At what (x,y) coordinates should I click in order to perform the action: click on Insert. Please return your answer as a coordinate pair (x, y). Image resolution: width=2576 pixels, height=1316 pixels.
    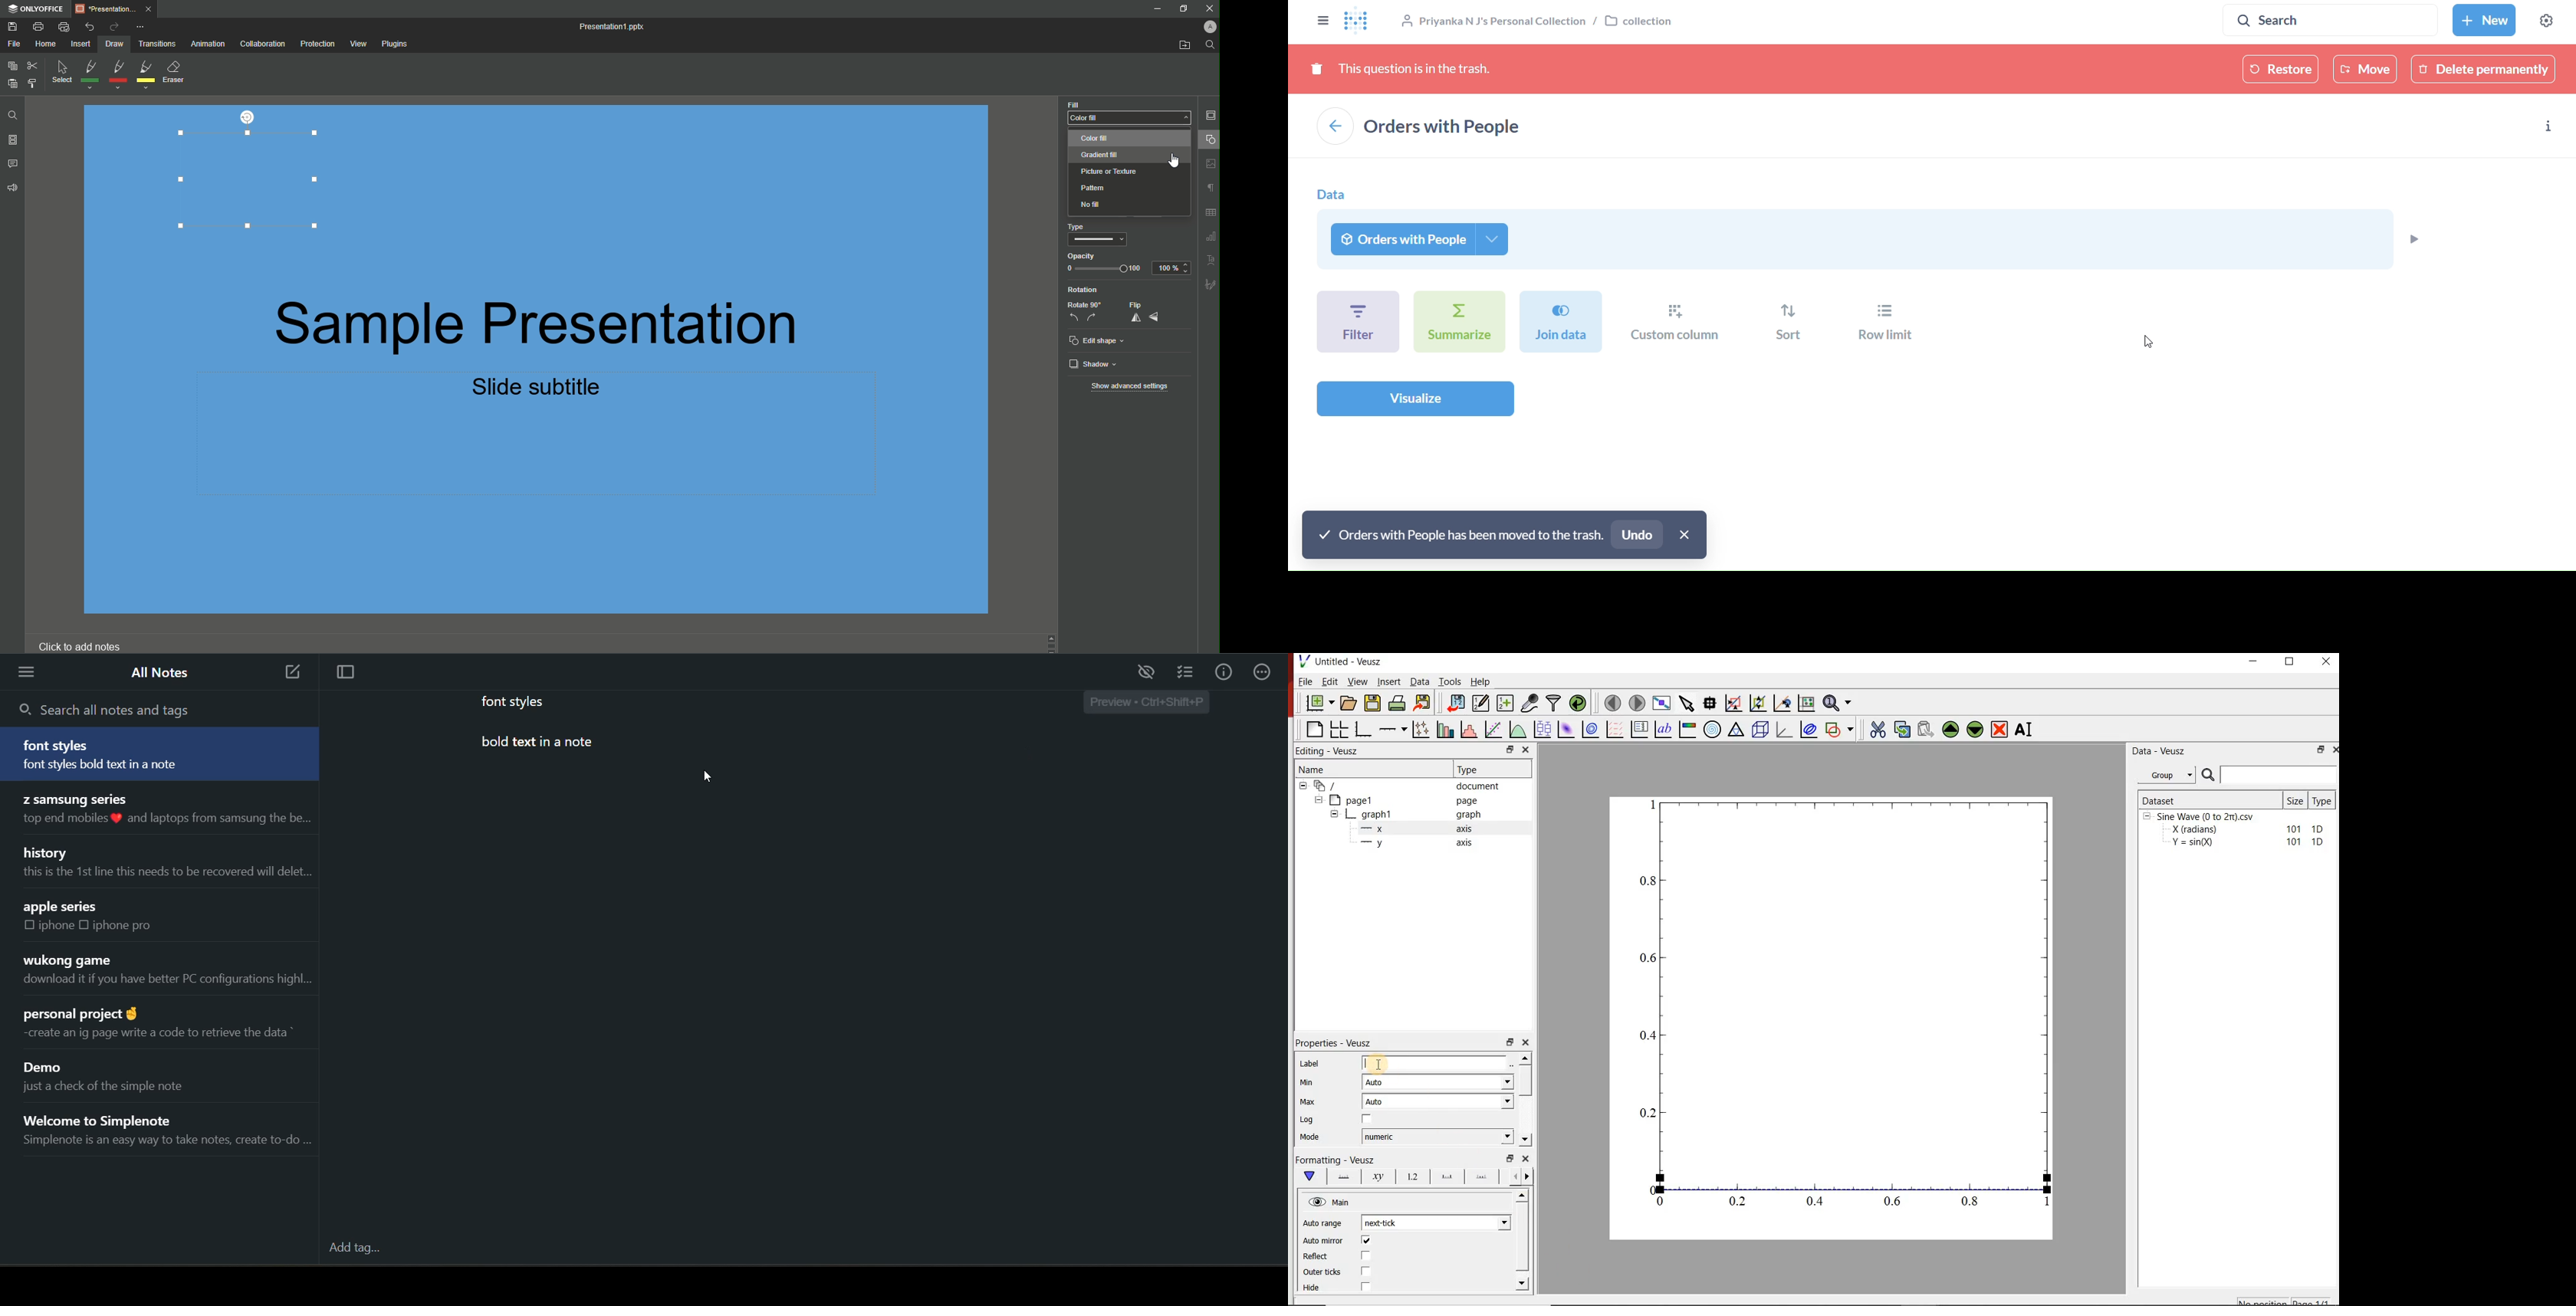
    Looking at the image, I should click on (80, 45).